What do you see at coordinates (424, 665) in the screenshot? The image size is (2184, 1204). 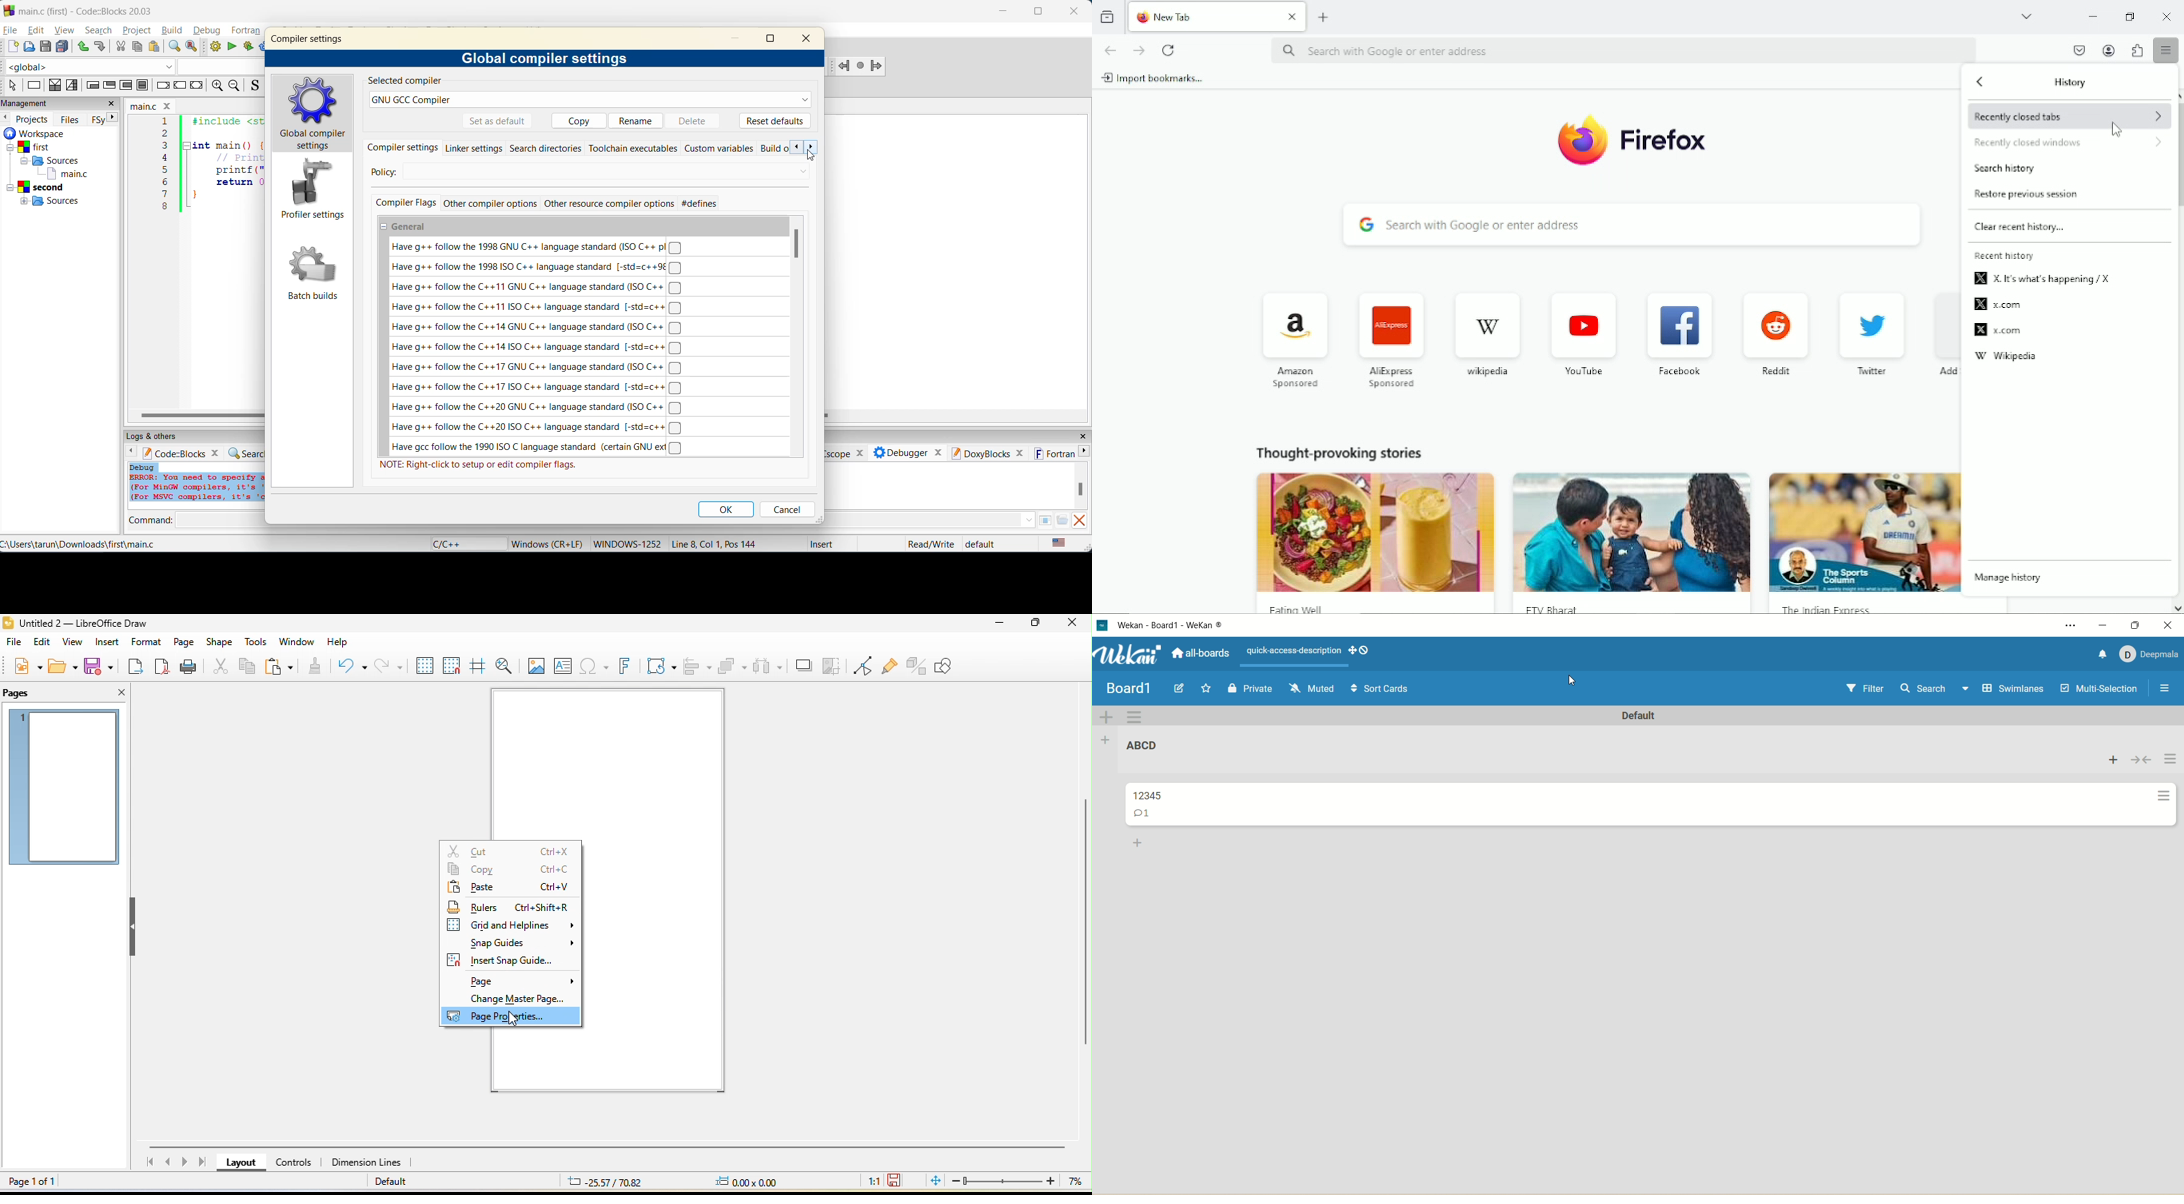 I see `display to grid` at bounding box center [424, 665].